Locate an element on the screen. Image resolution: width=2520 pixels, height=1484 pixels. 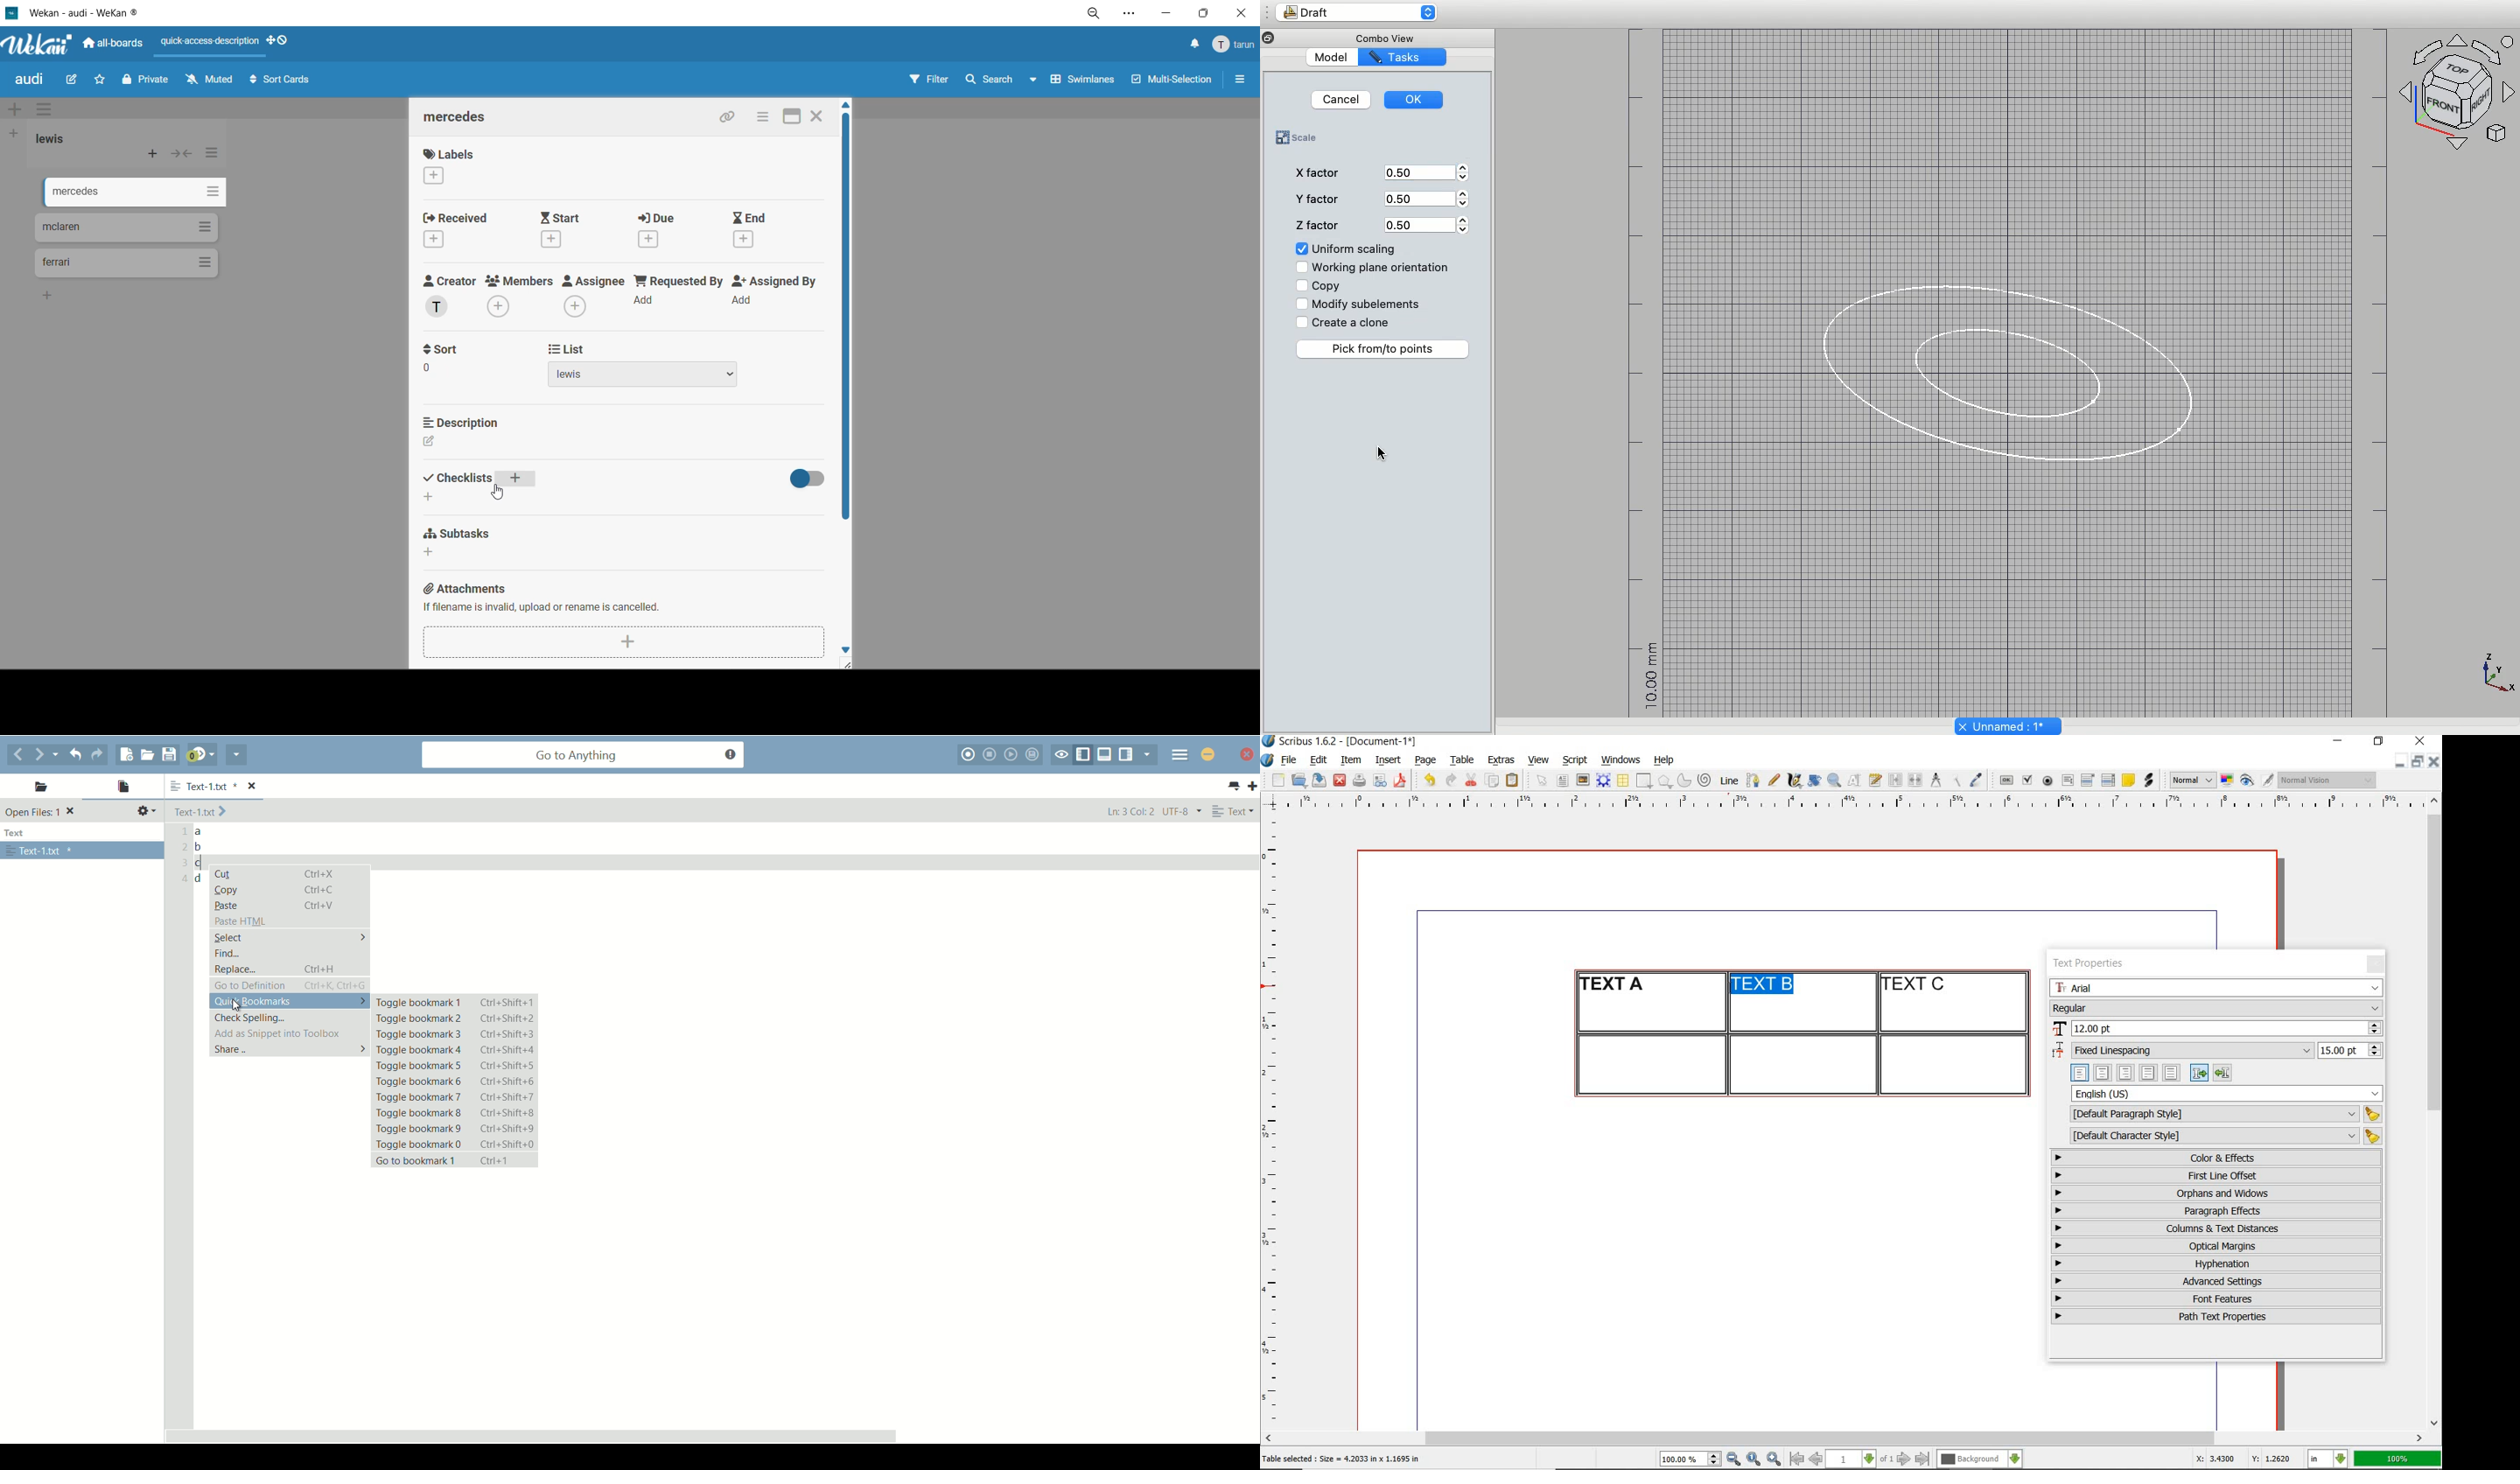
go back is located at coordinates (18, 754).